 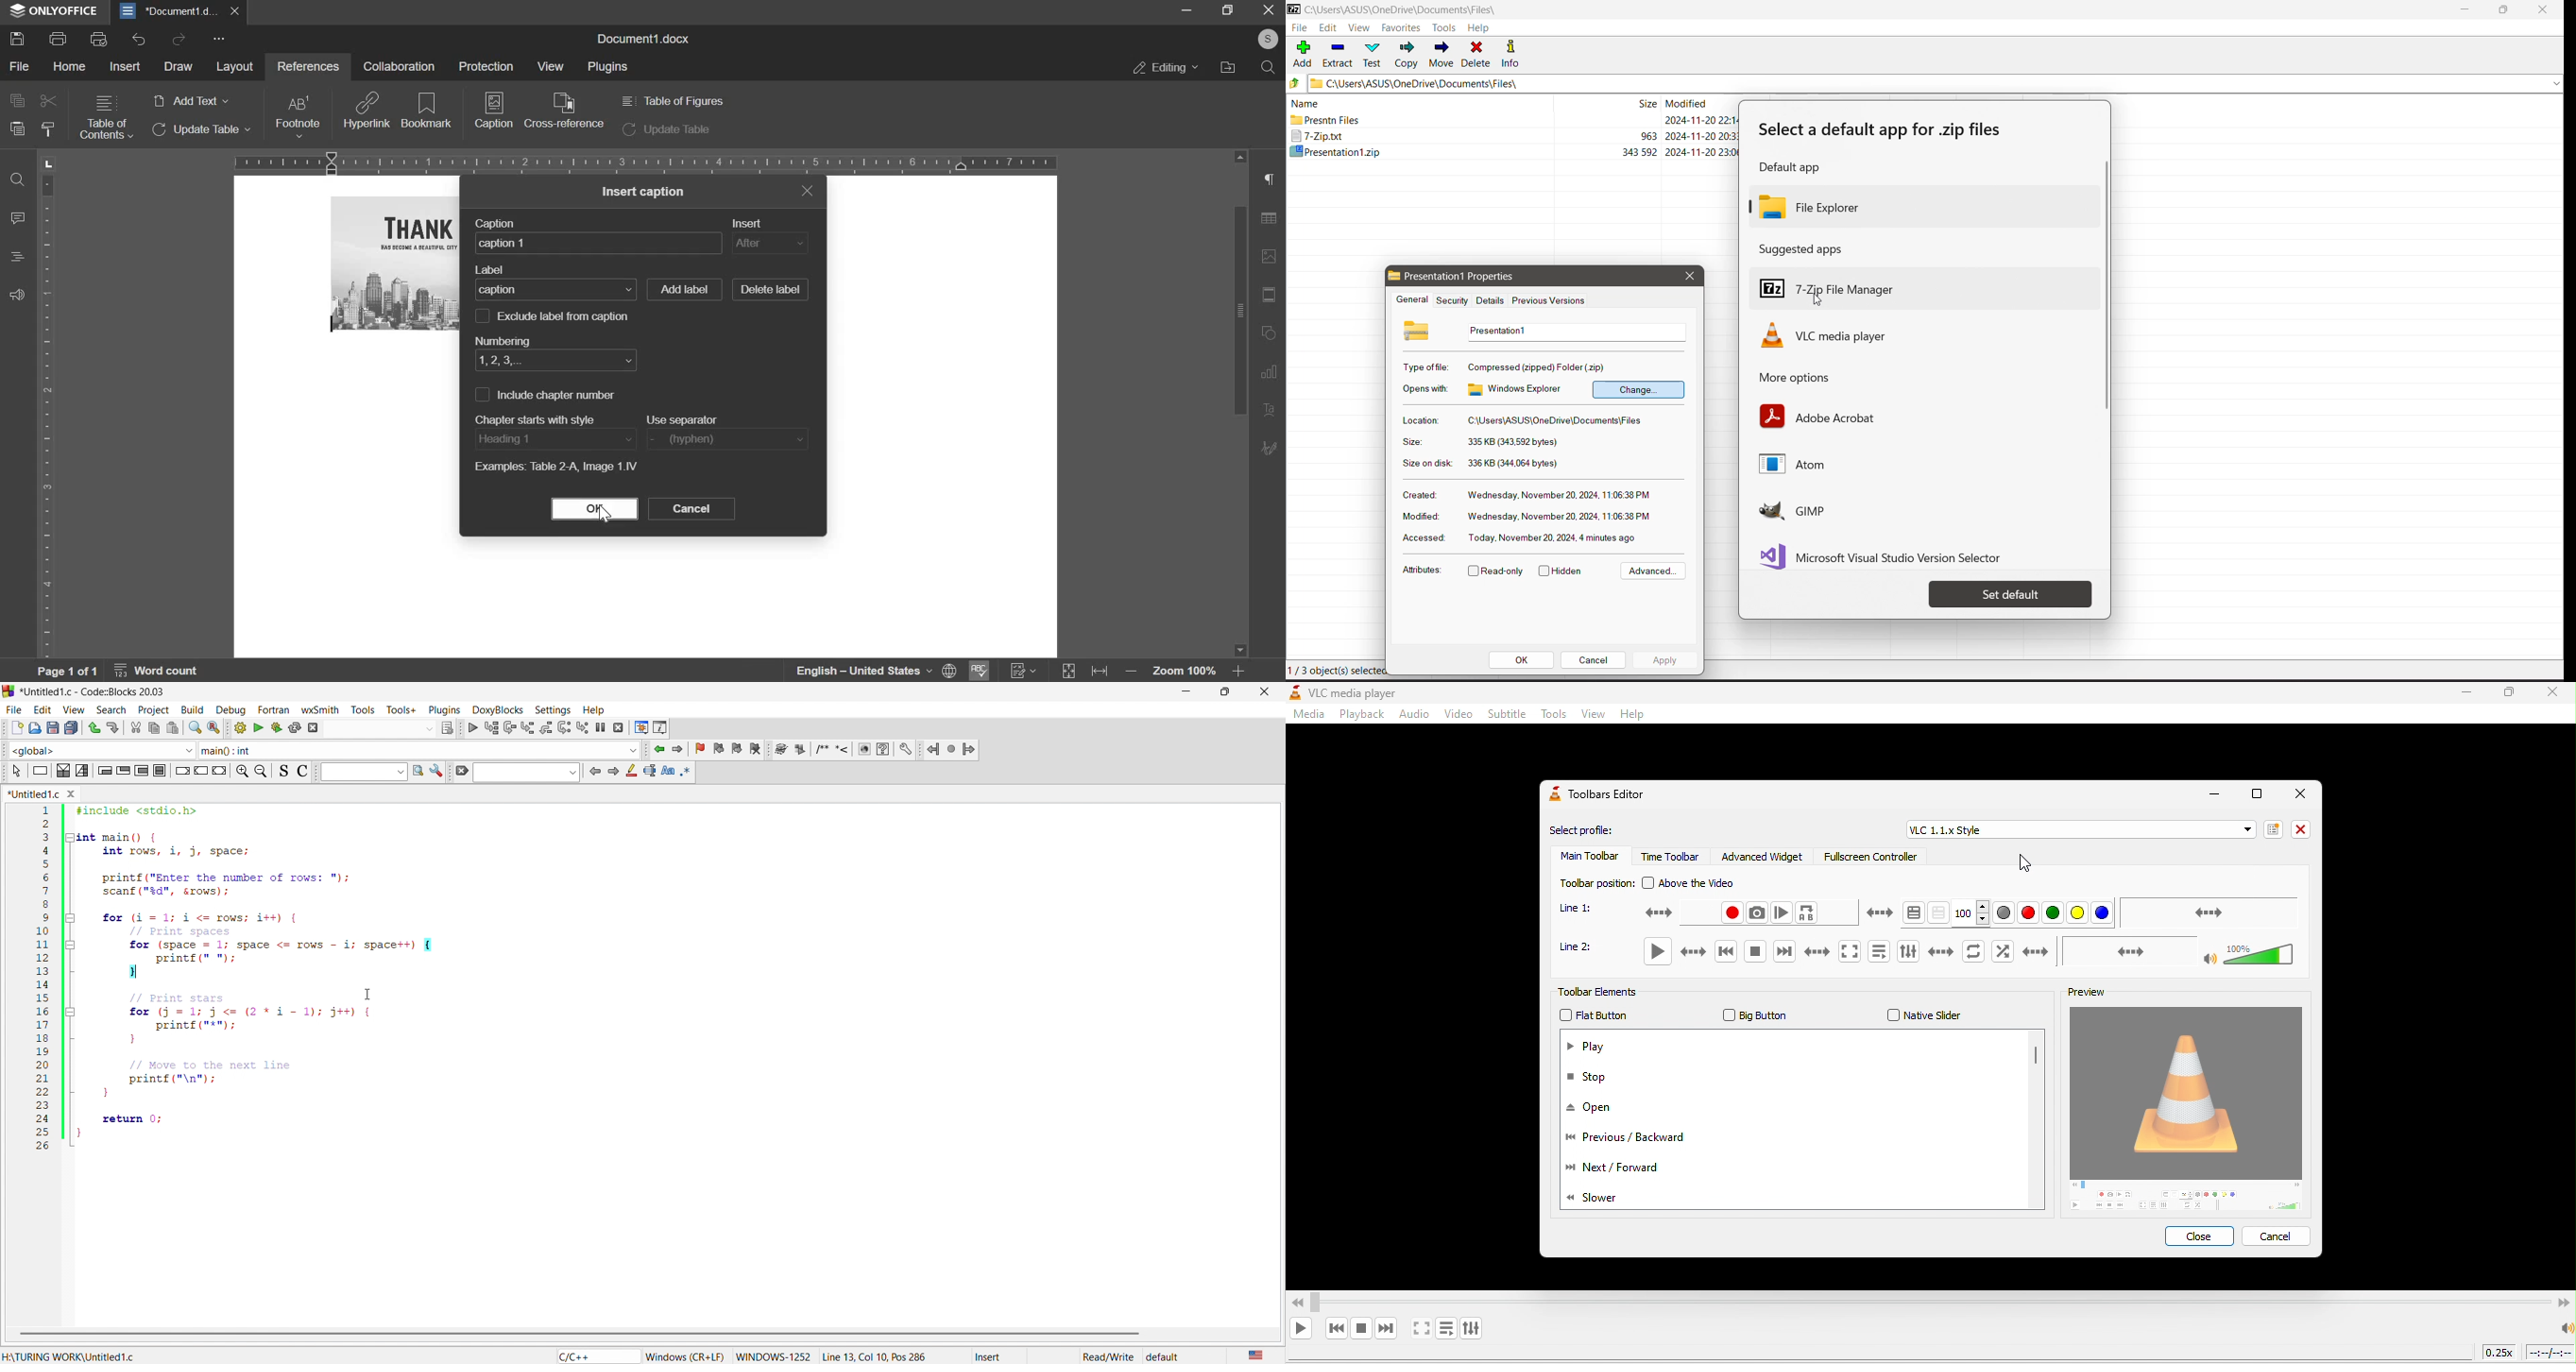 What do you see at coordinates (2030, 913) in the screenshot?
I see `red` at bounding box center [2030, 913].